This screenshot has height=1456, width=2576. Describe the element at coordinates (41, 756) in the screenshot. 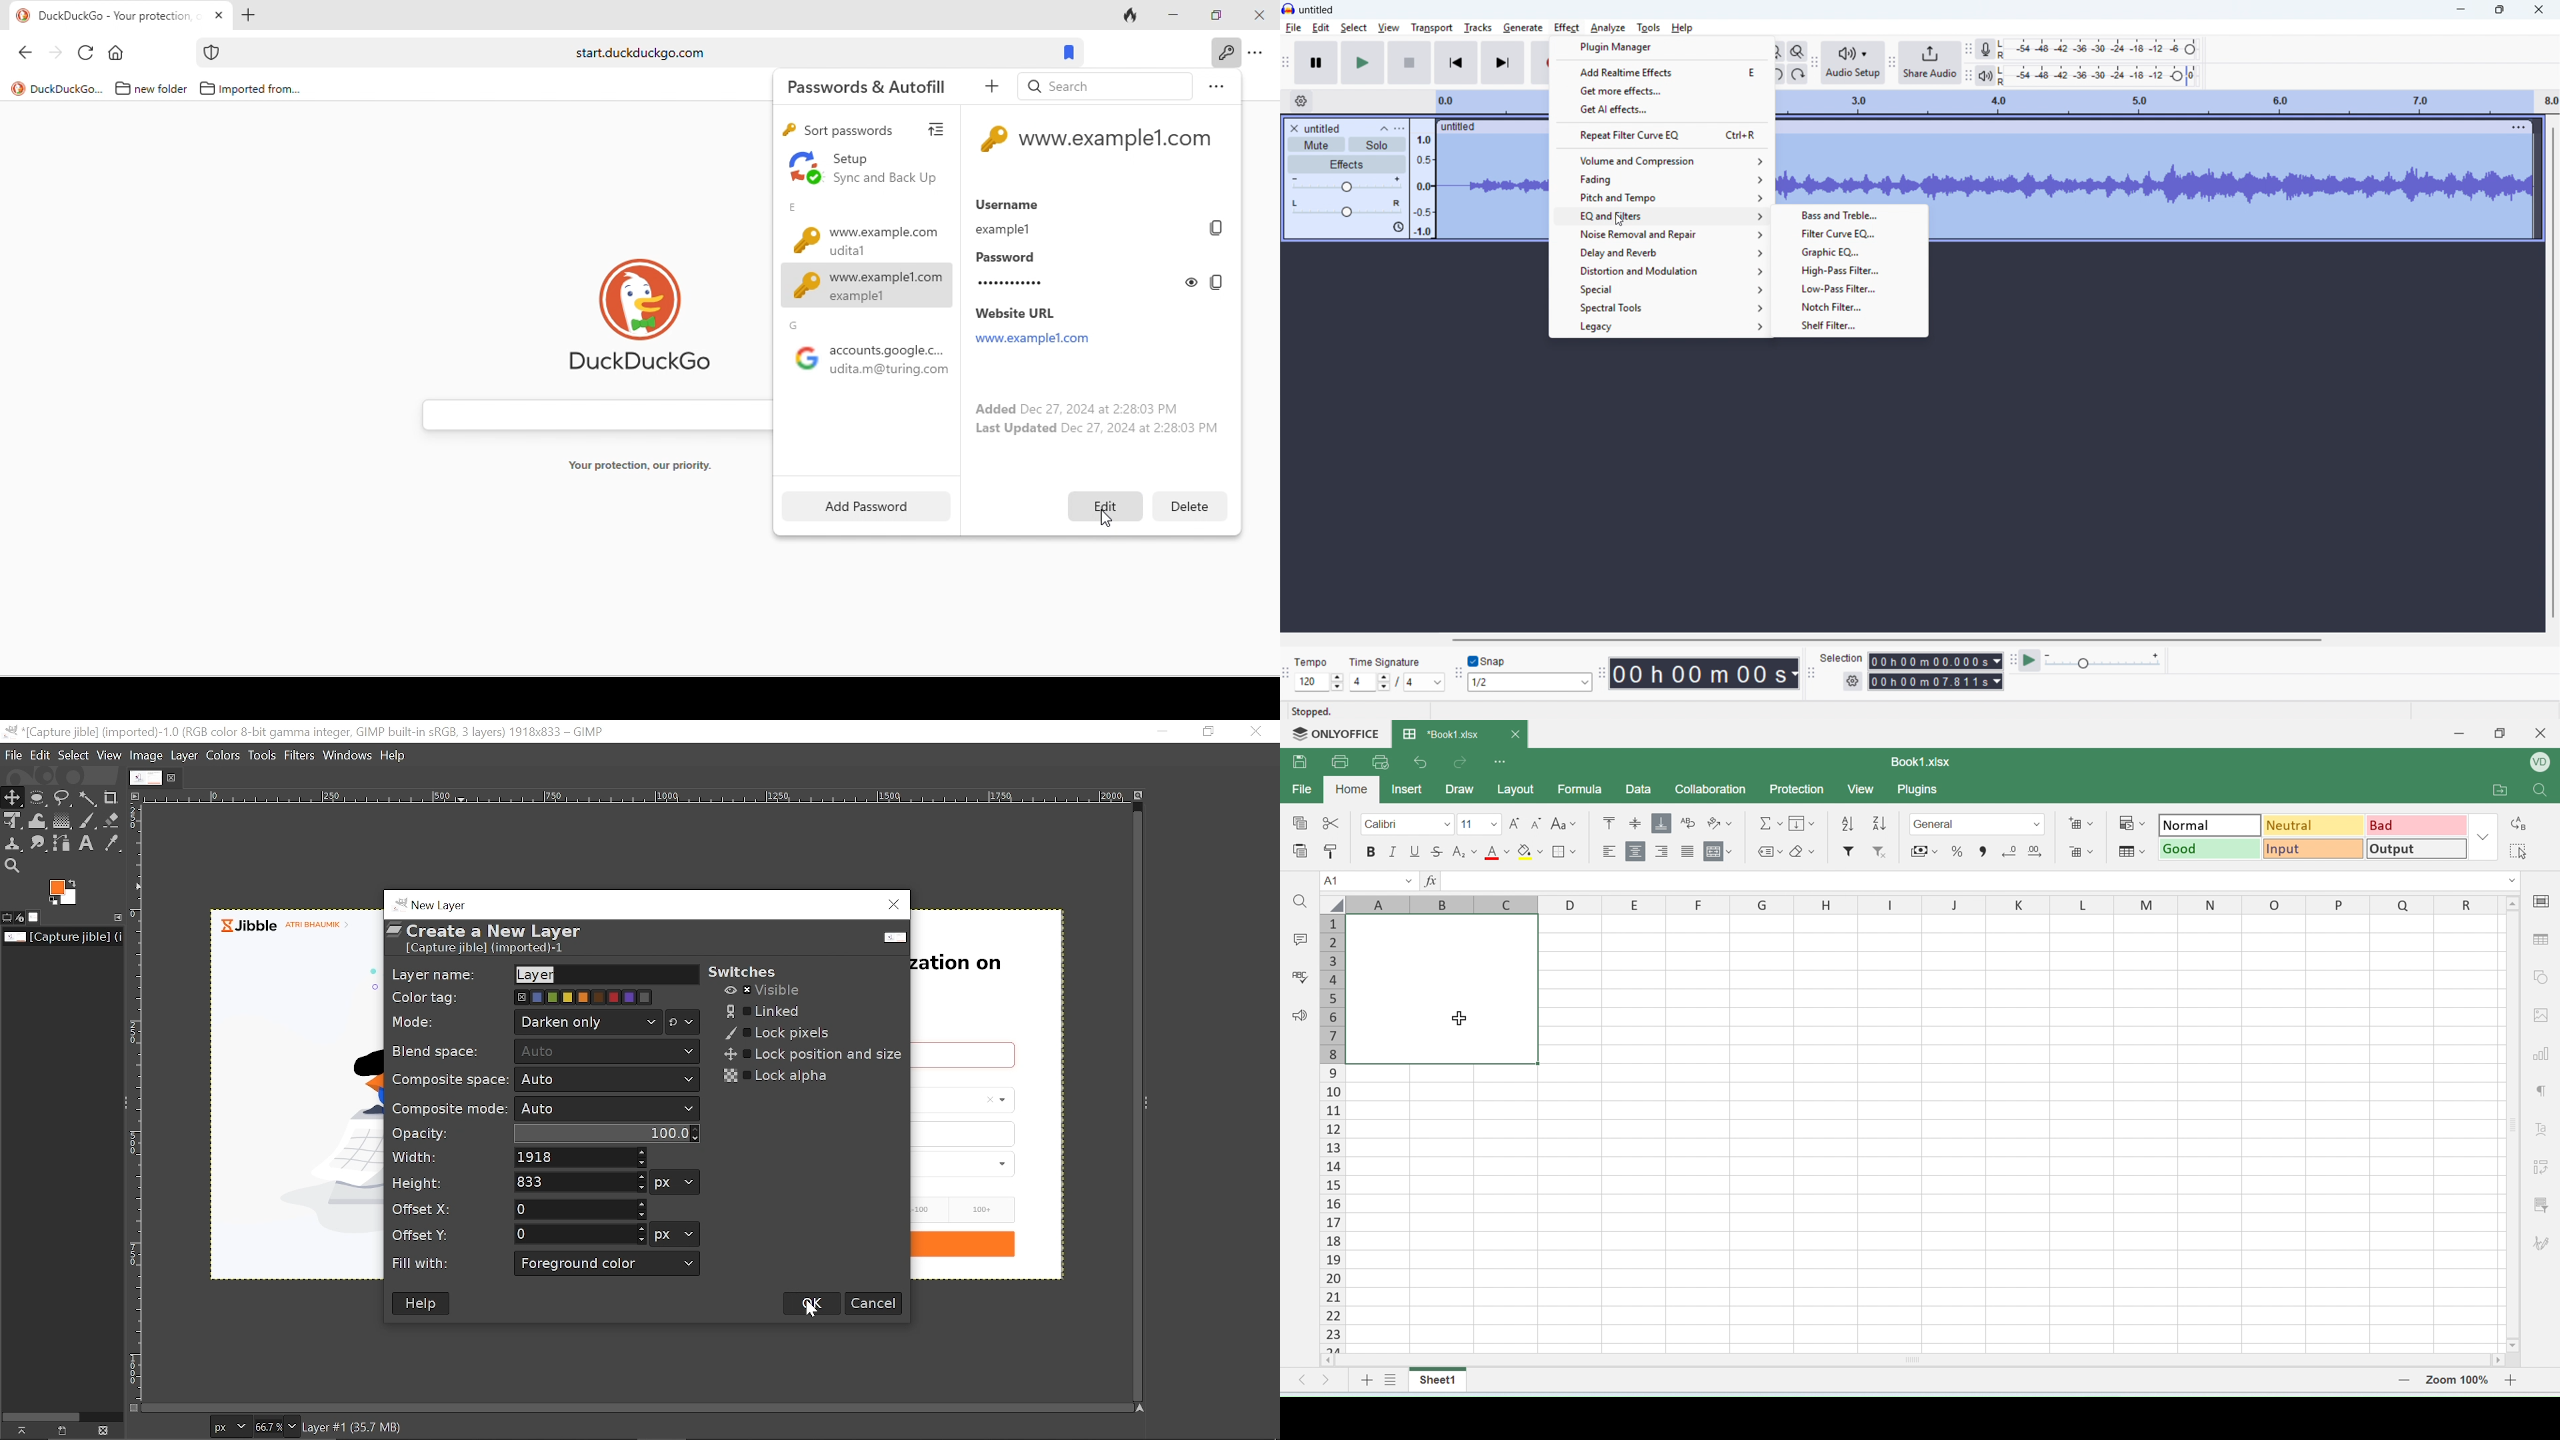

I see `Edit` at that location.